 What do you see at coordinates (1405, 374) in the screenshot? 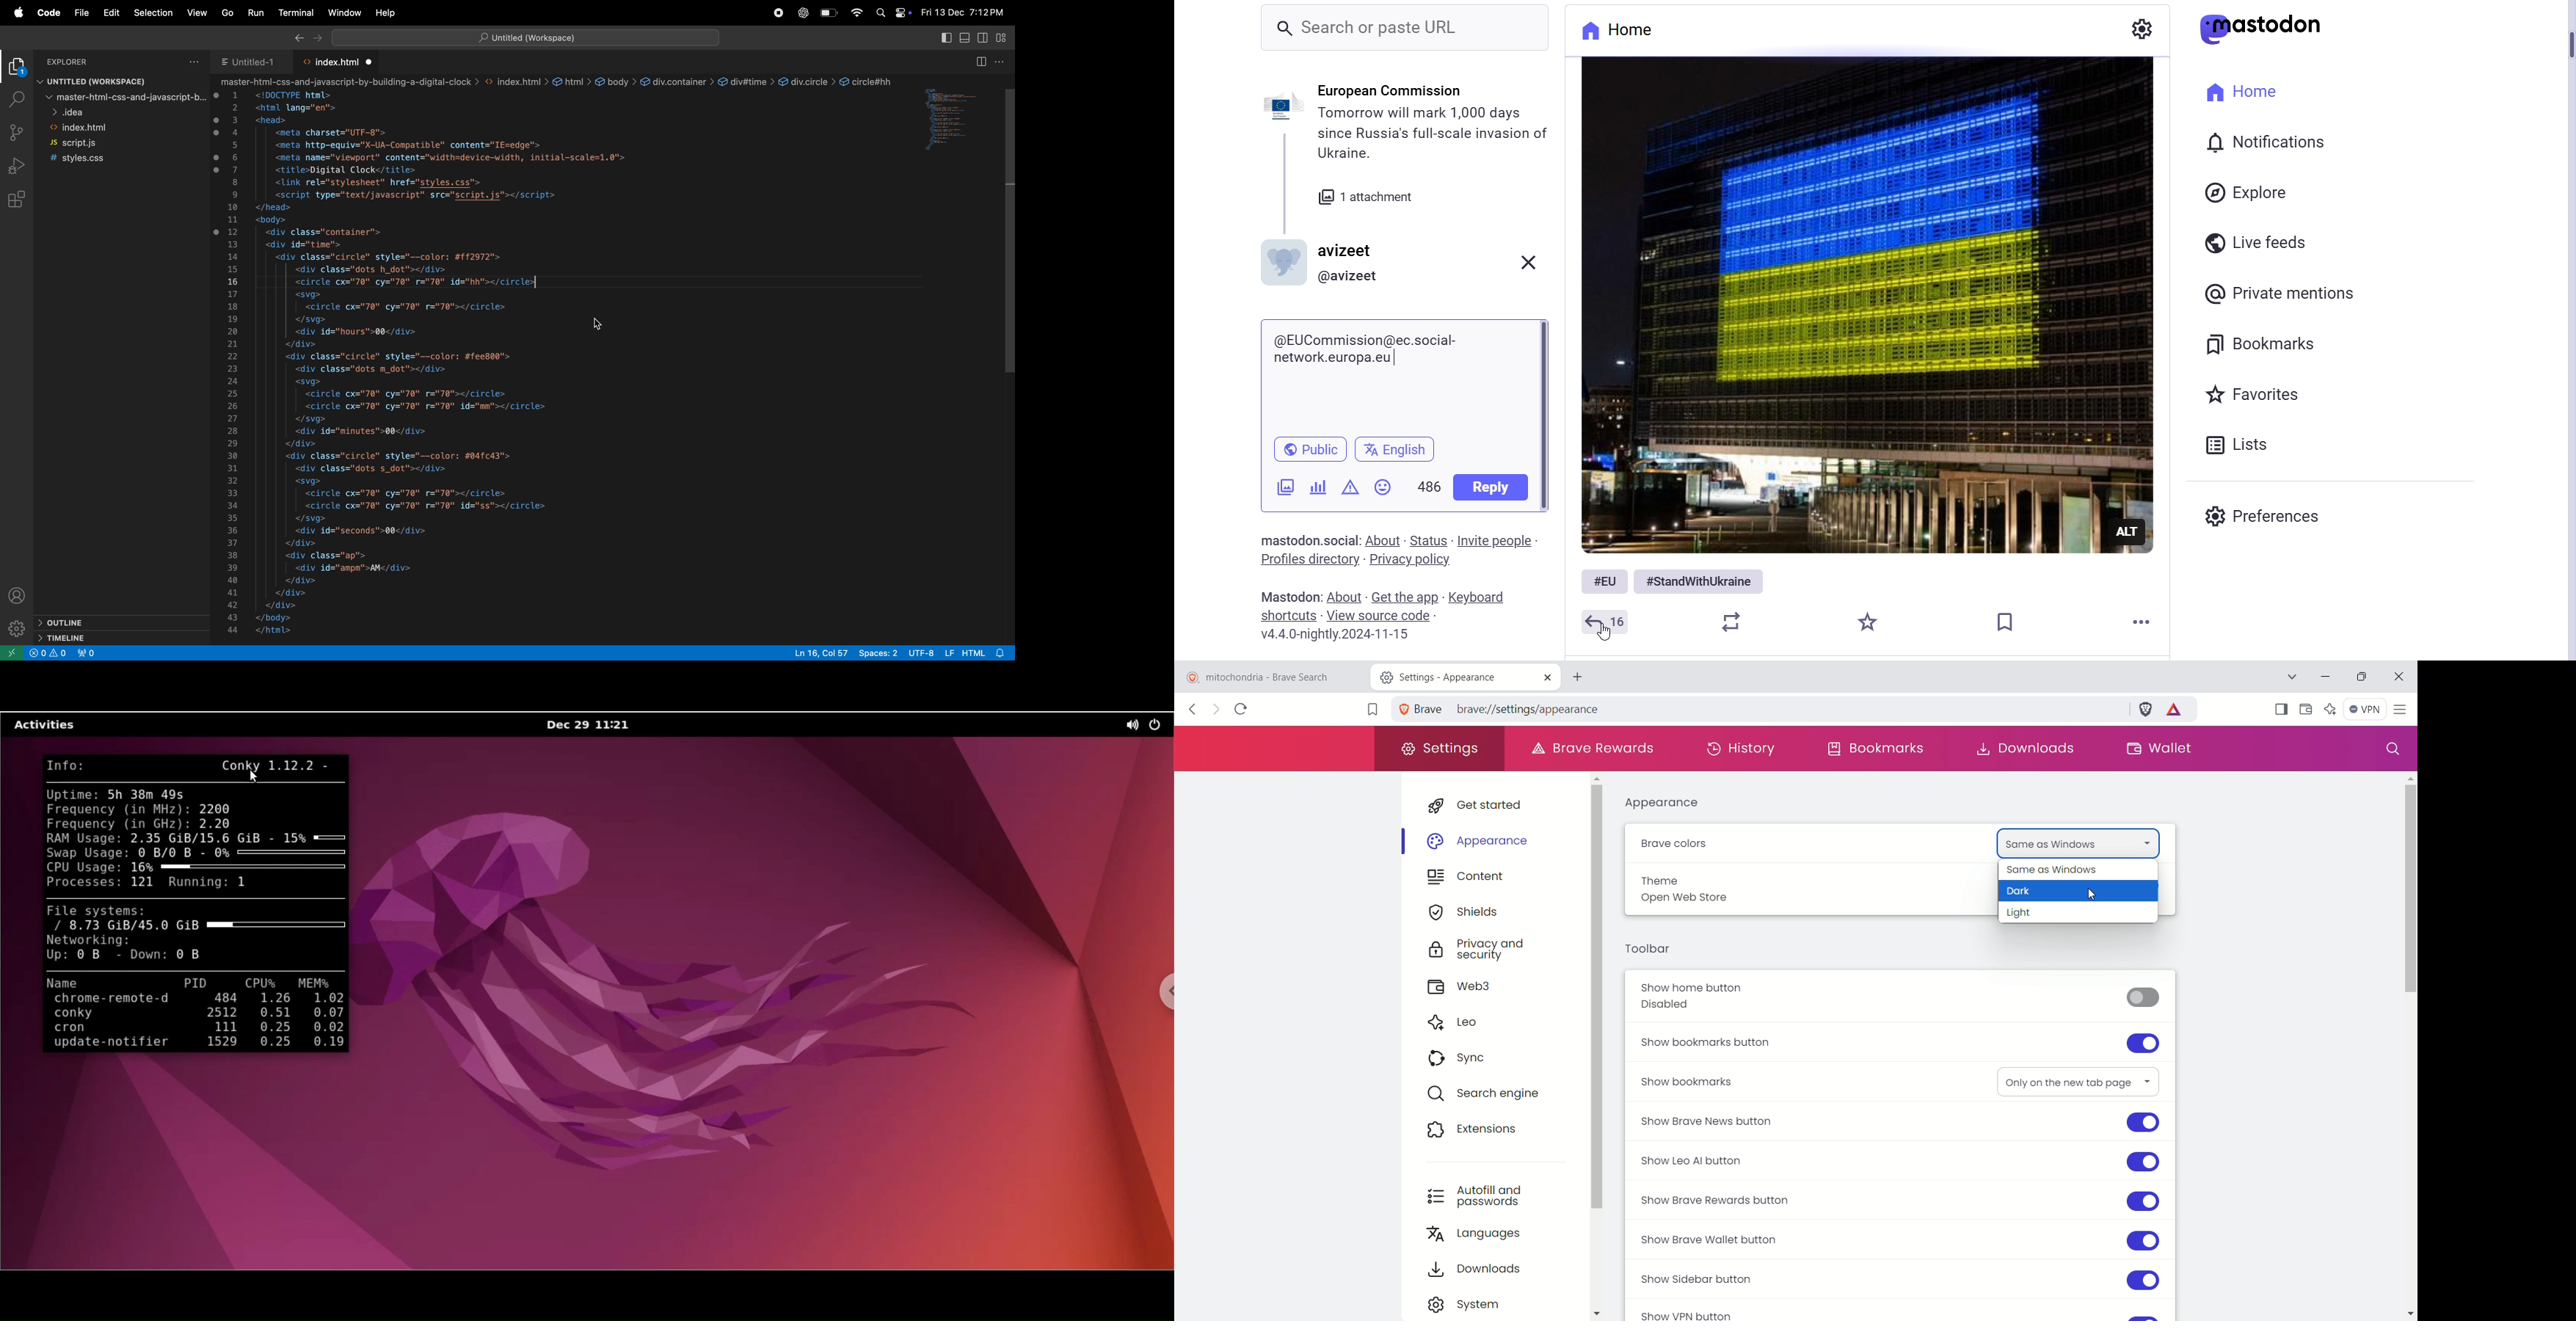
I see `Reply Bar` at bounding box center [1405, 374].